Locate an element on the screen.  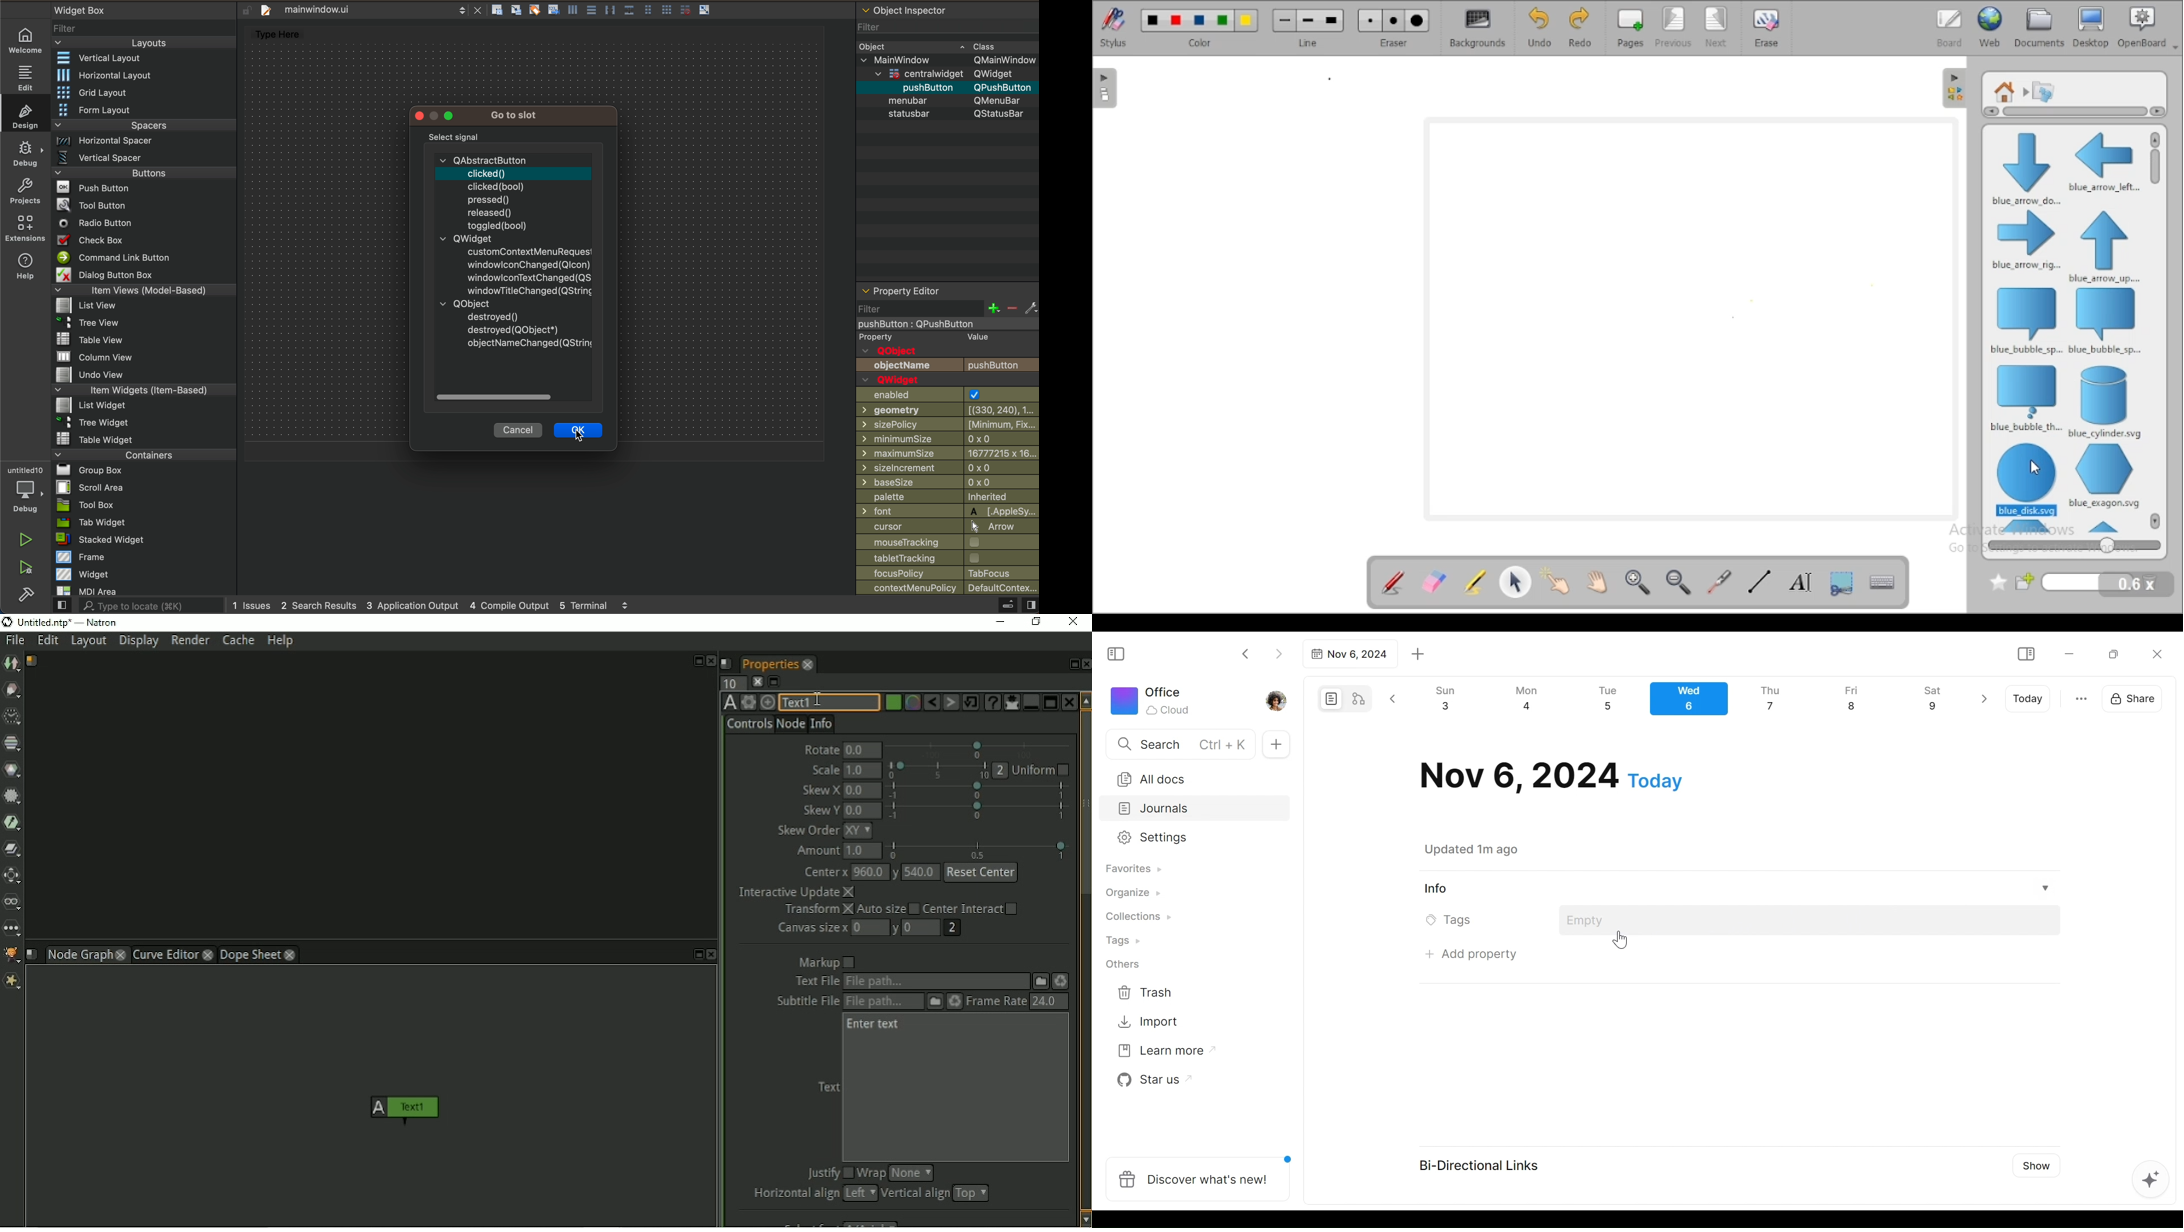
list widget is located at coordinates (141, 406).